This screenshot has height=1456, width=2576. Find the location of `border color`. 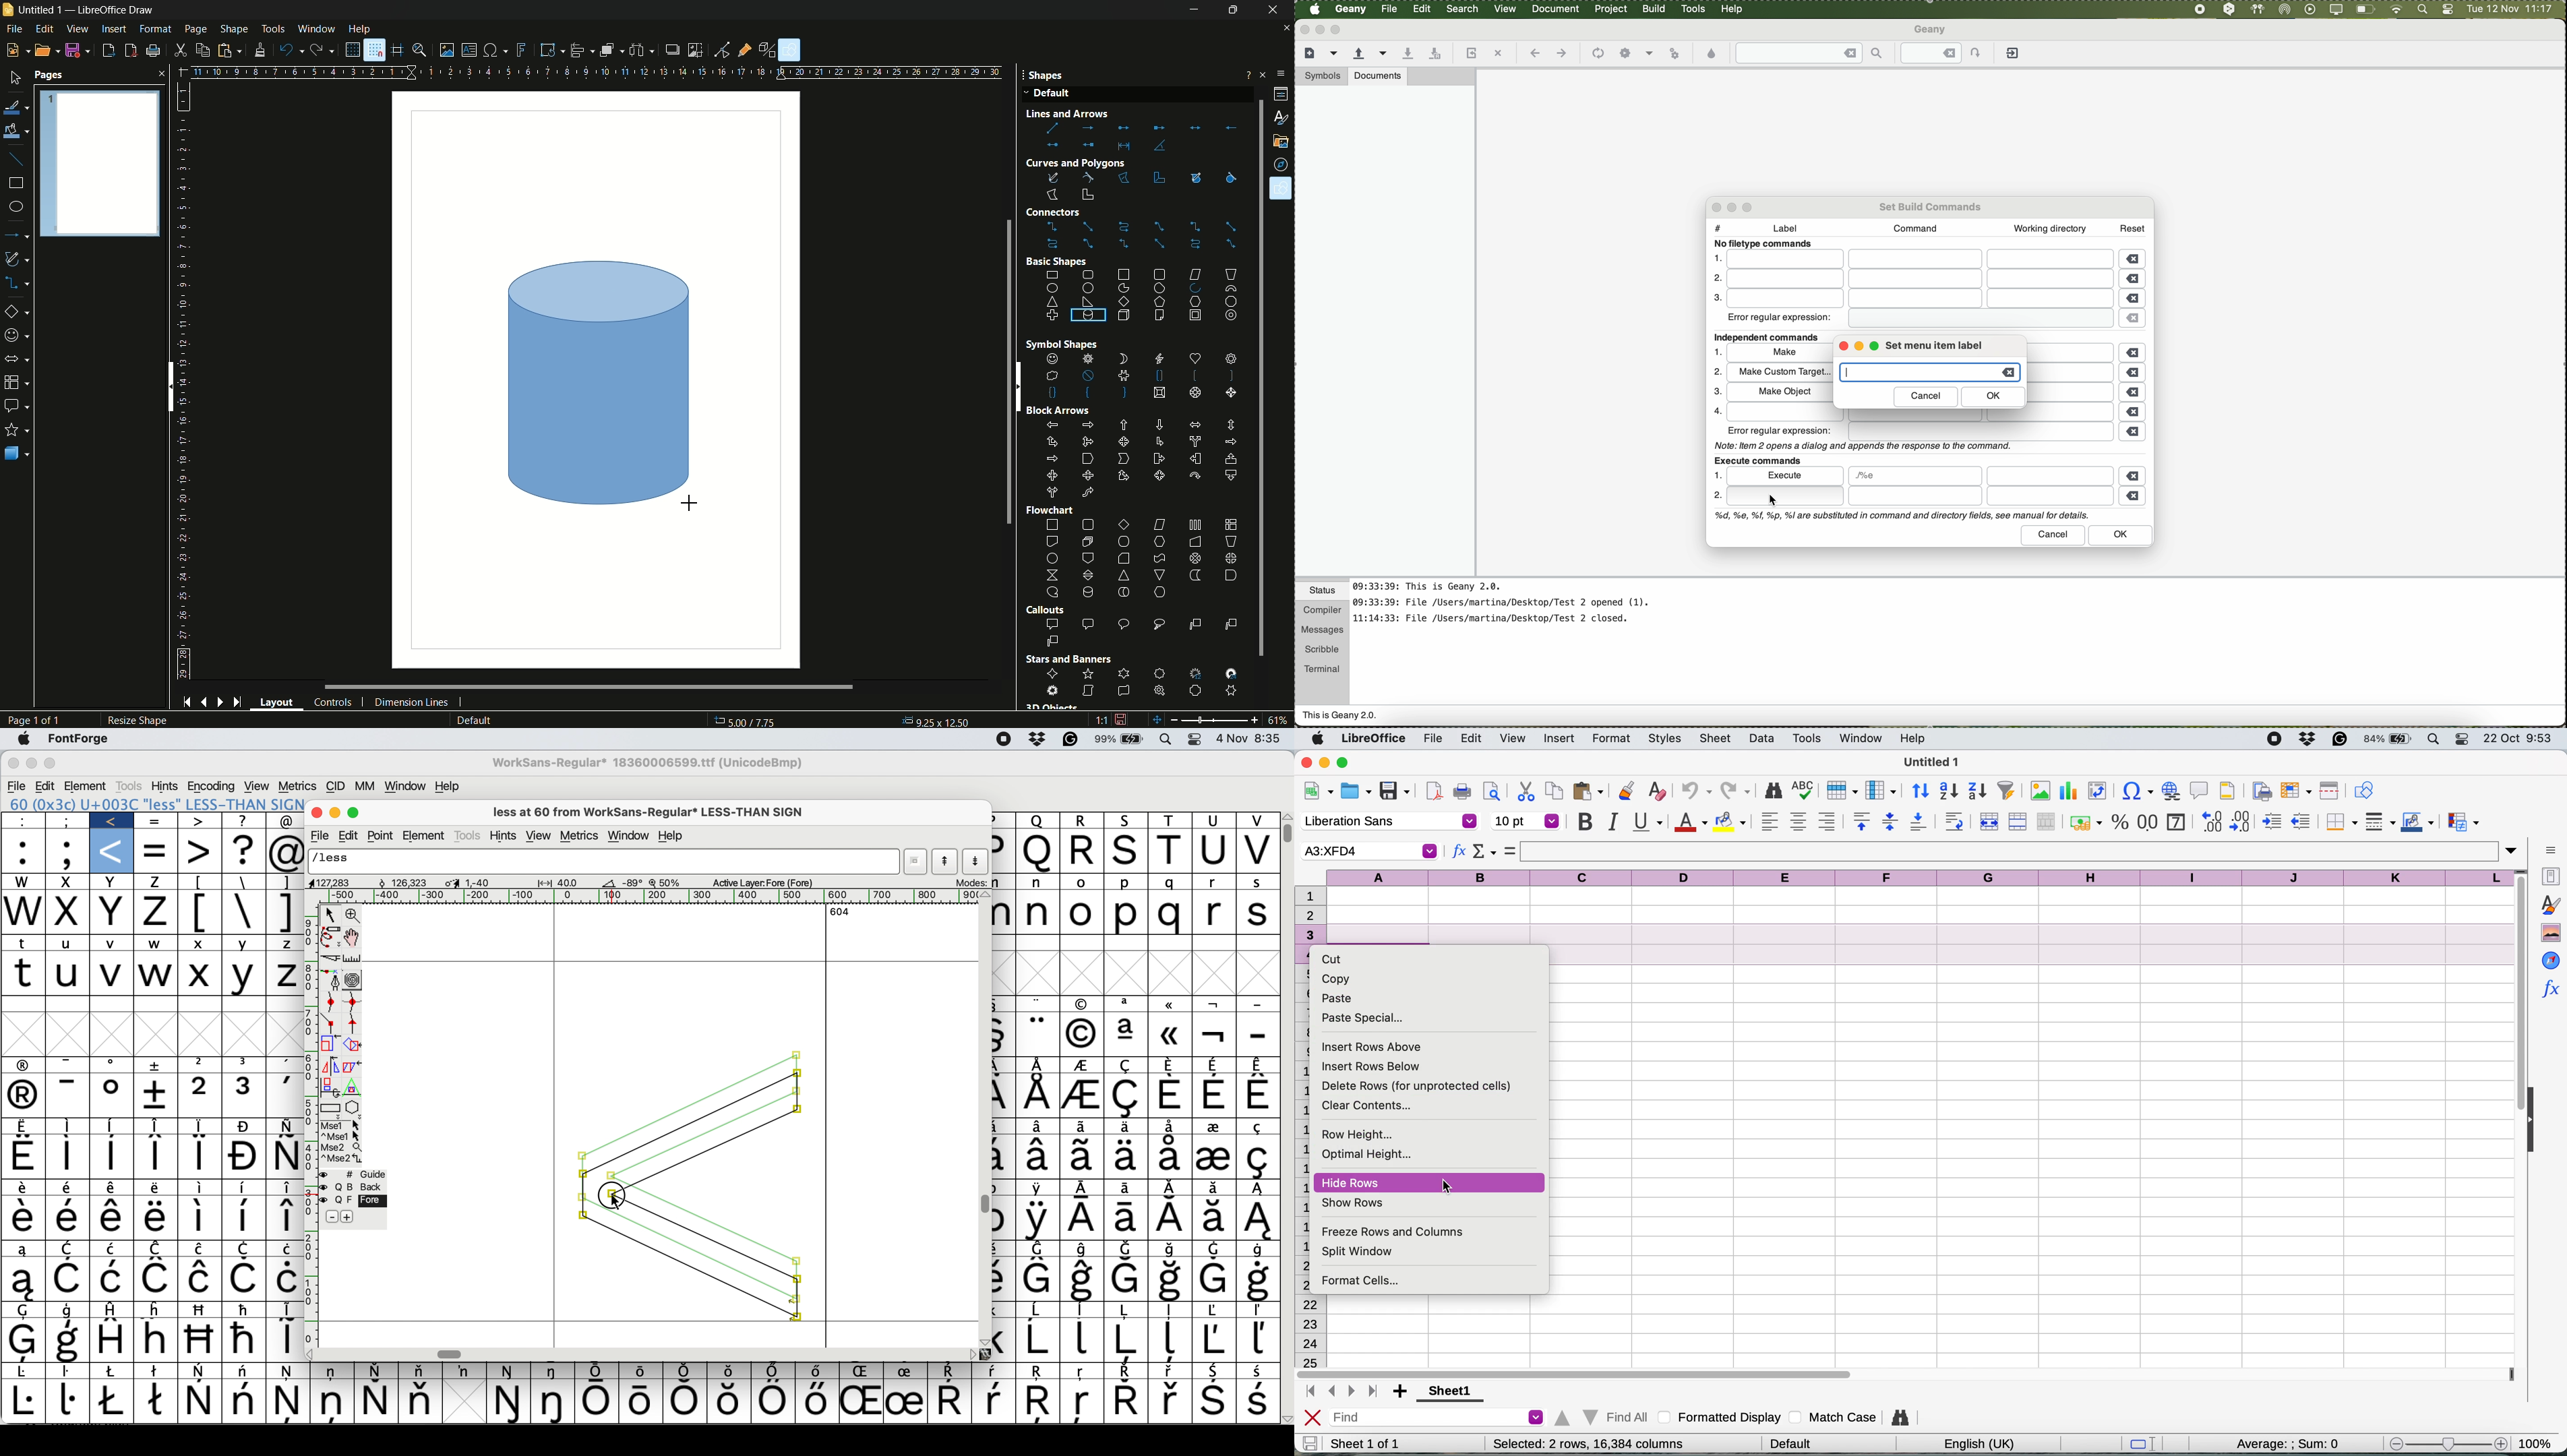

border color is located at coordinates (2418, 824).